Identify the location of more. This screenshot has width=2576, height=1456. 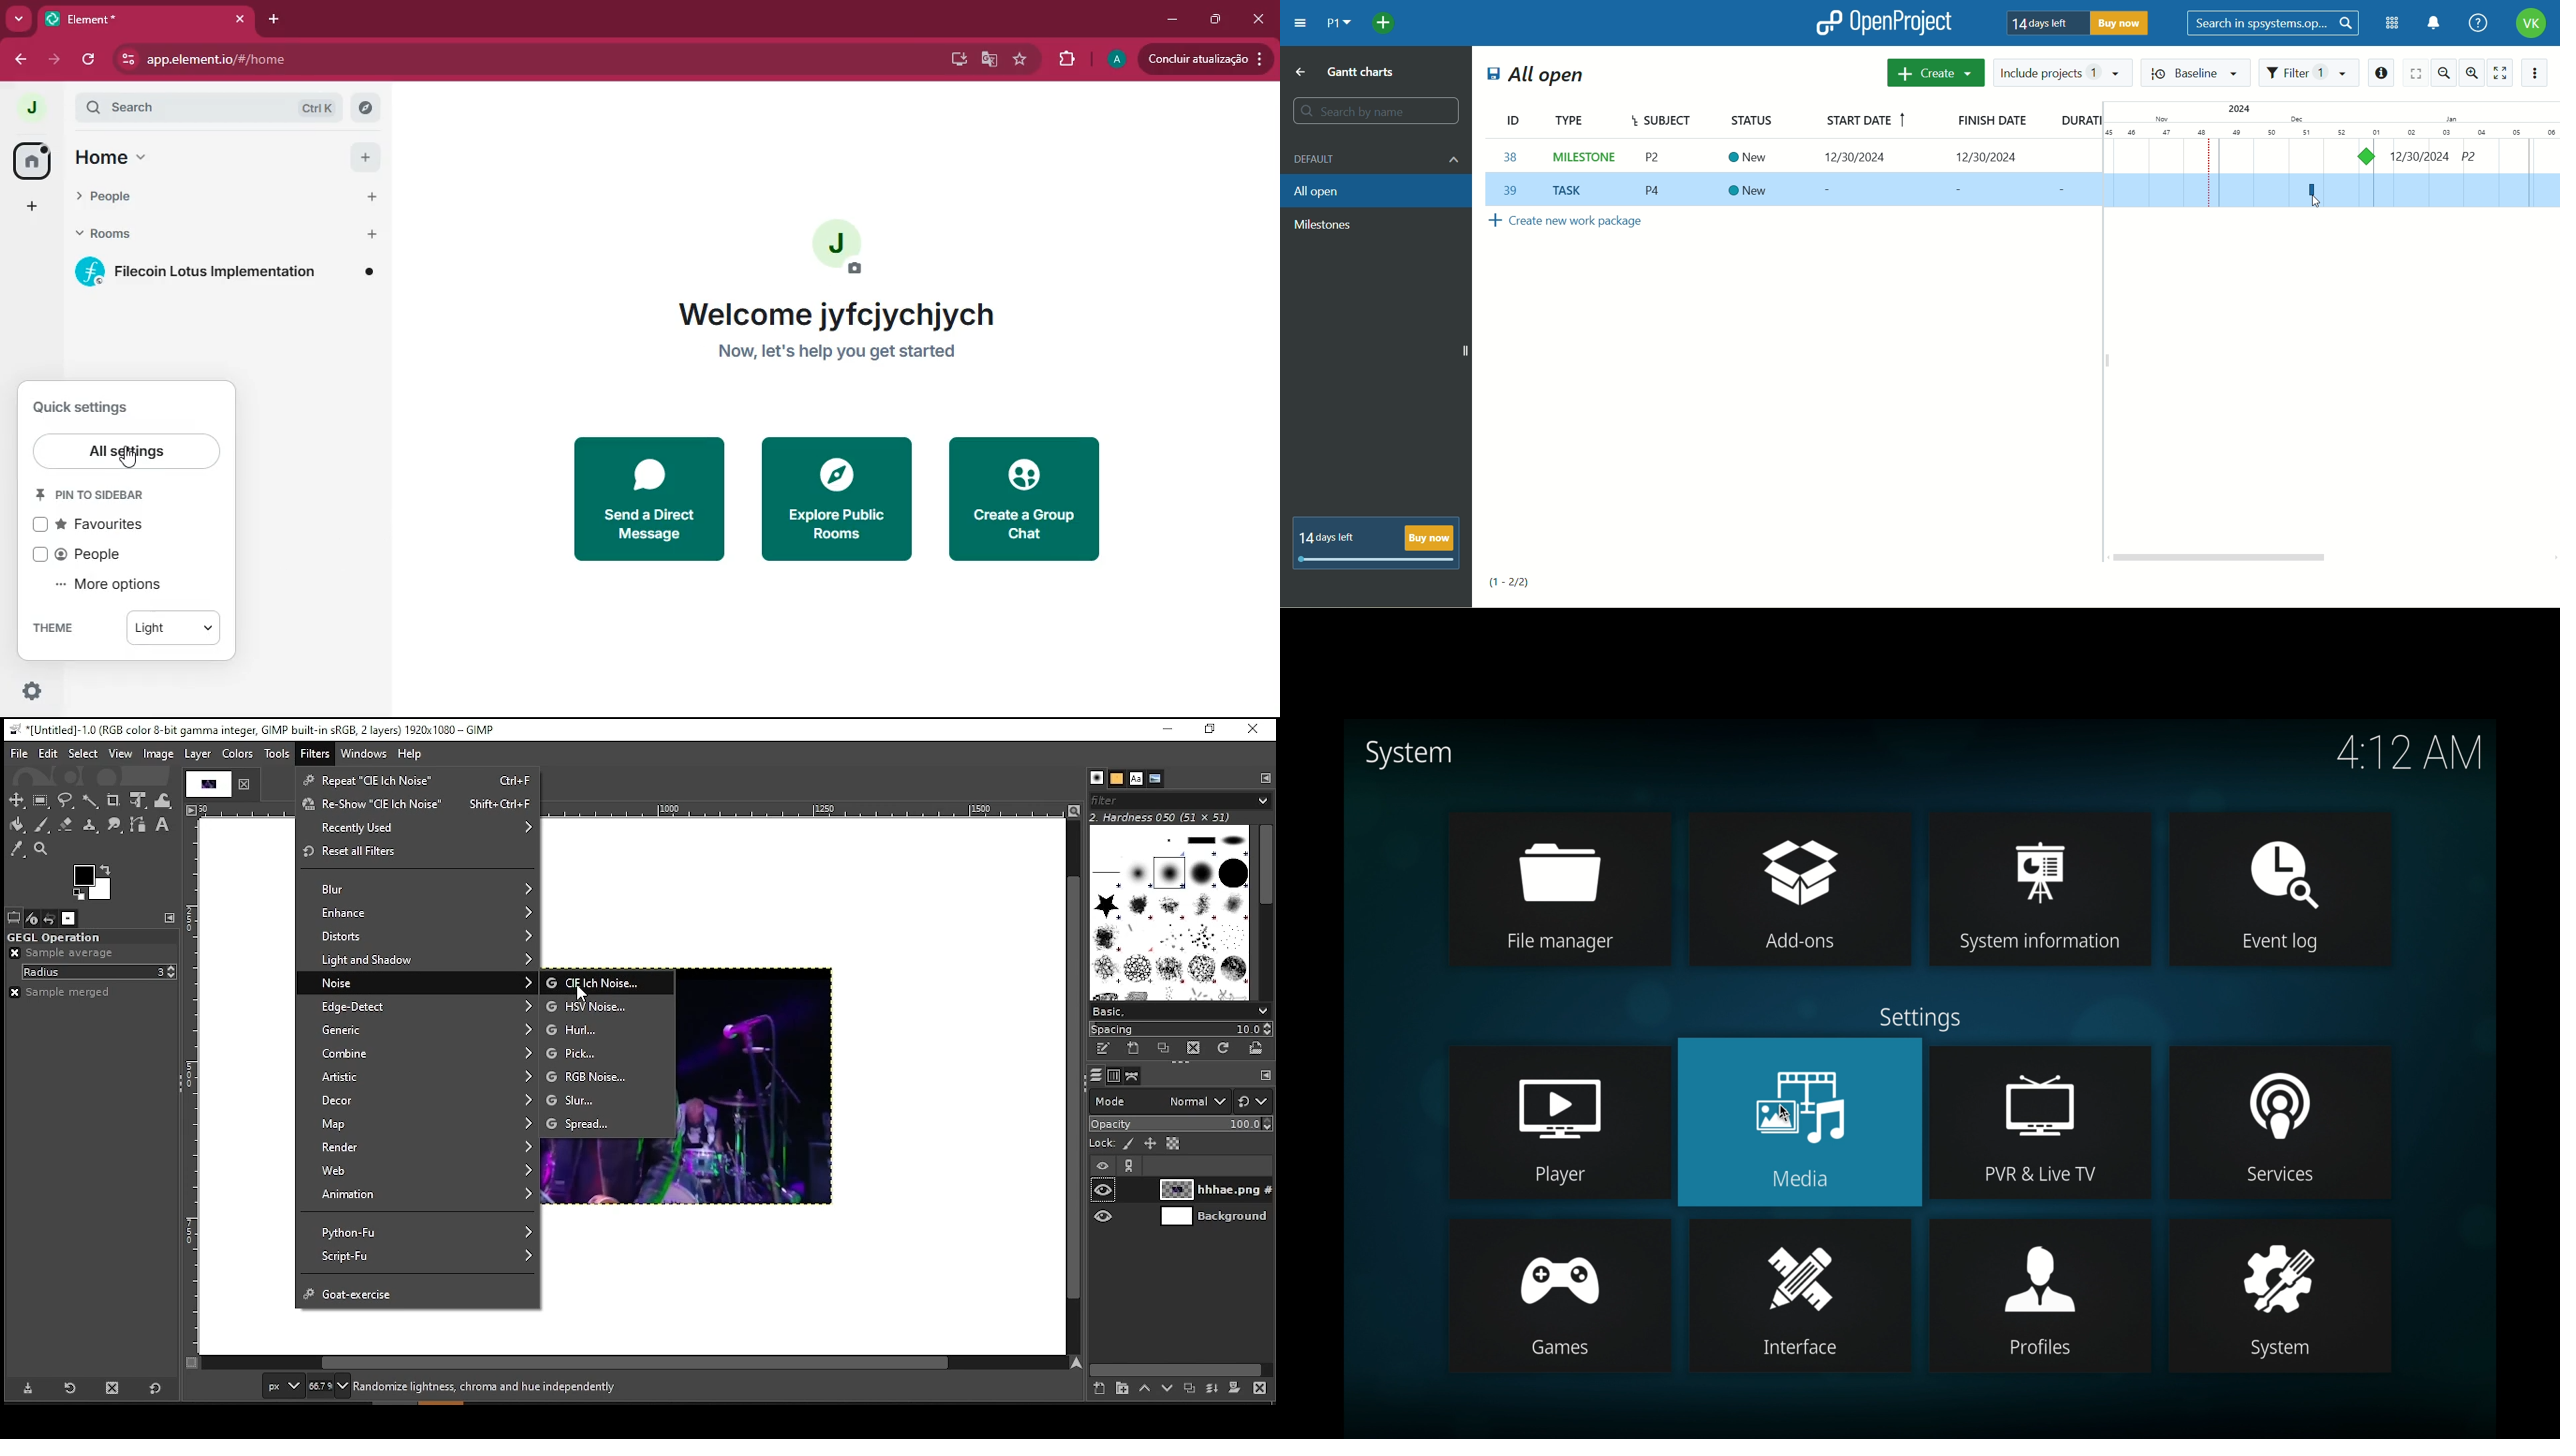
(19, 18).